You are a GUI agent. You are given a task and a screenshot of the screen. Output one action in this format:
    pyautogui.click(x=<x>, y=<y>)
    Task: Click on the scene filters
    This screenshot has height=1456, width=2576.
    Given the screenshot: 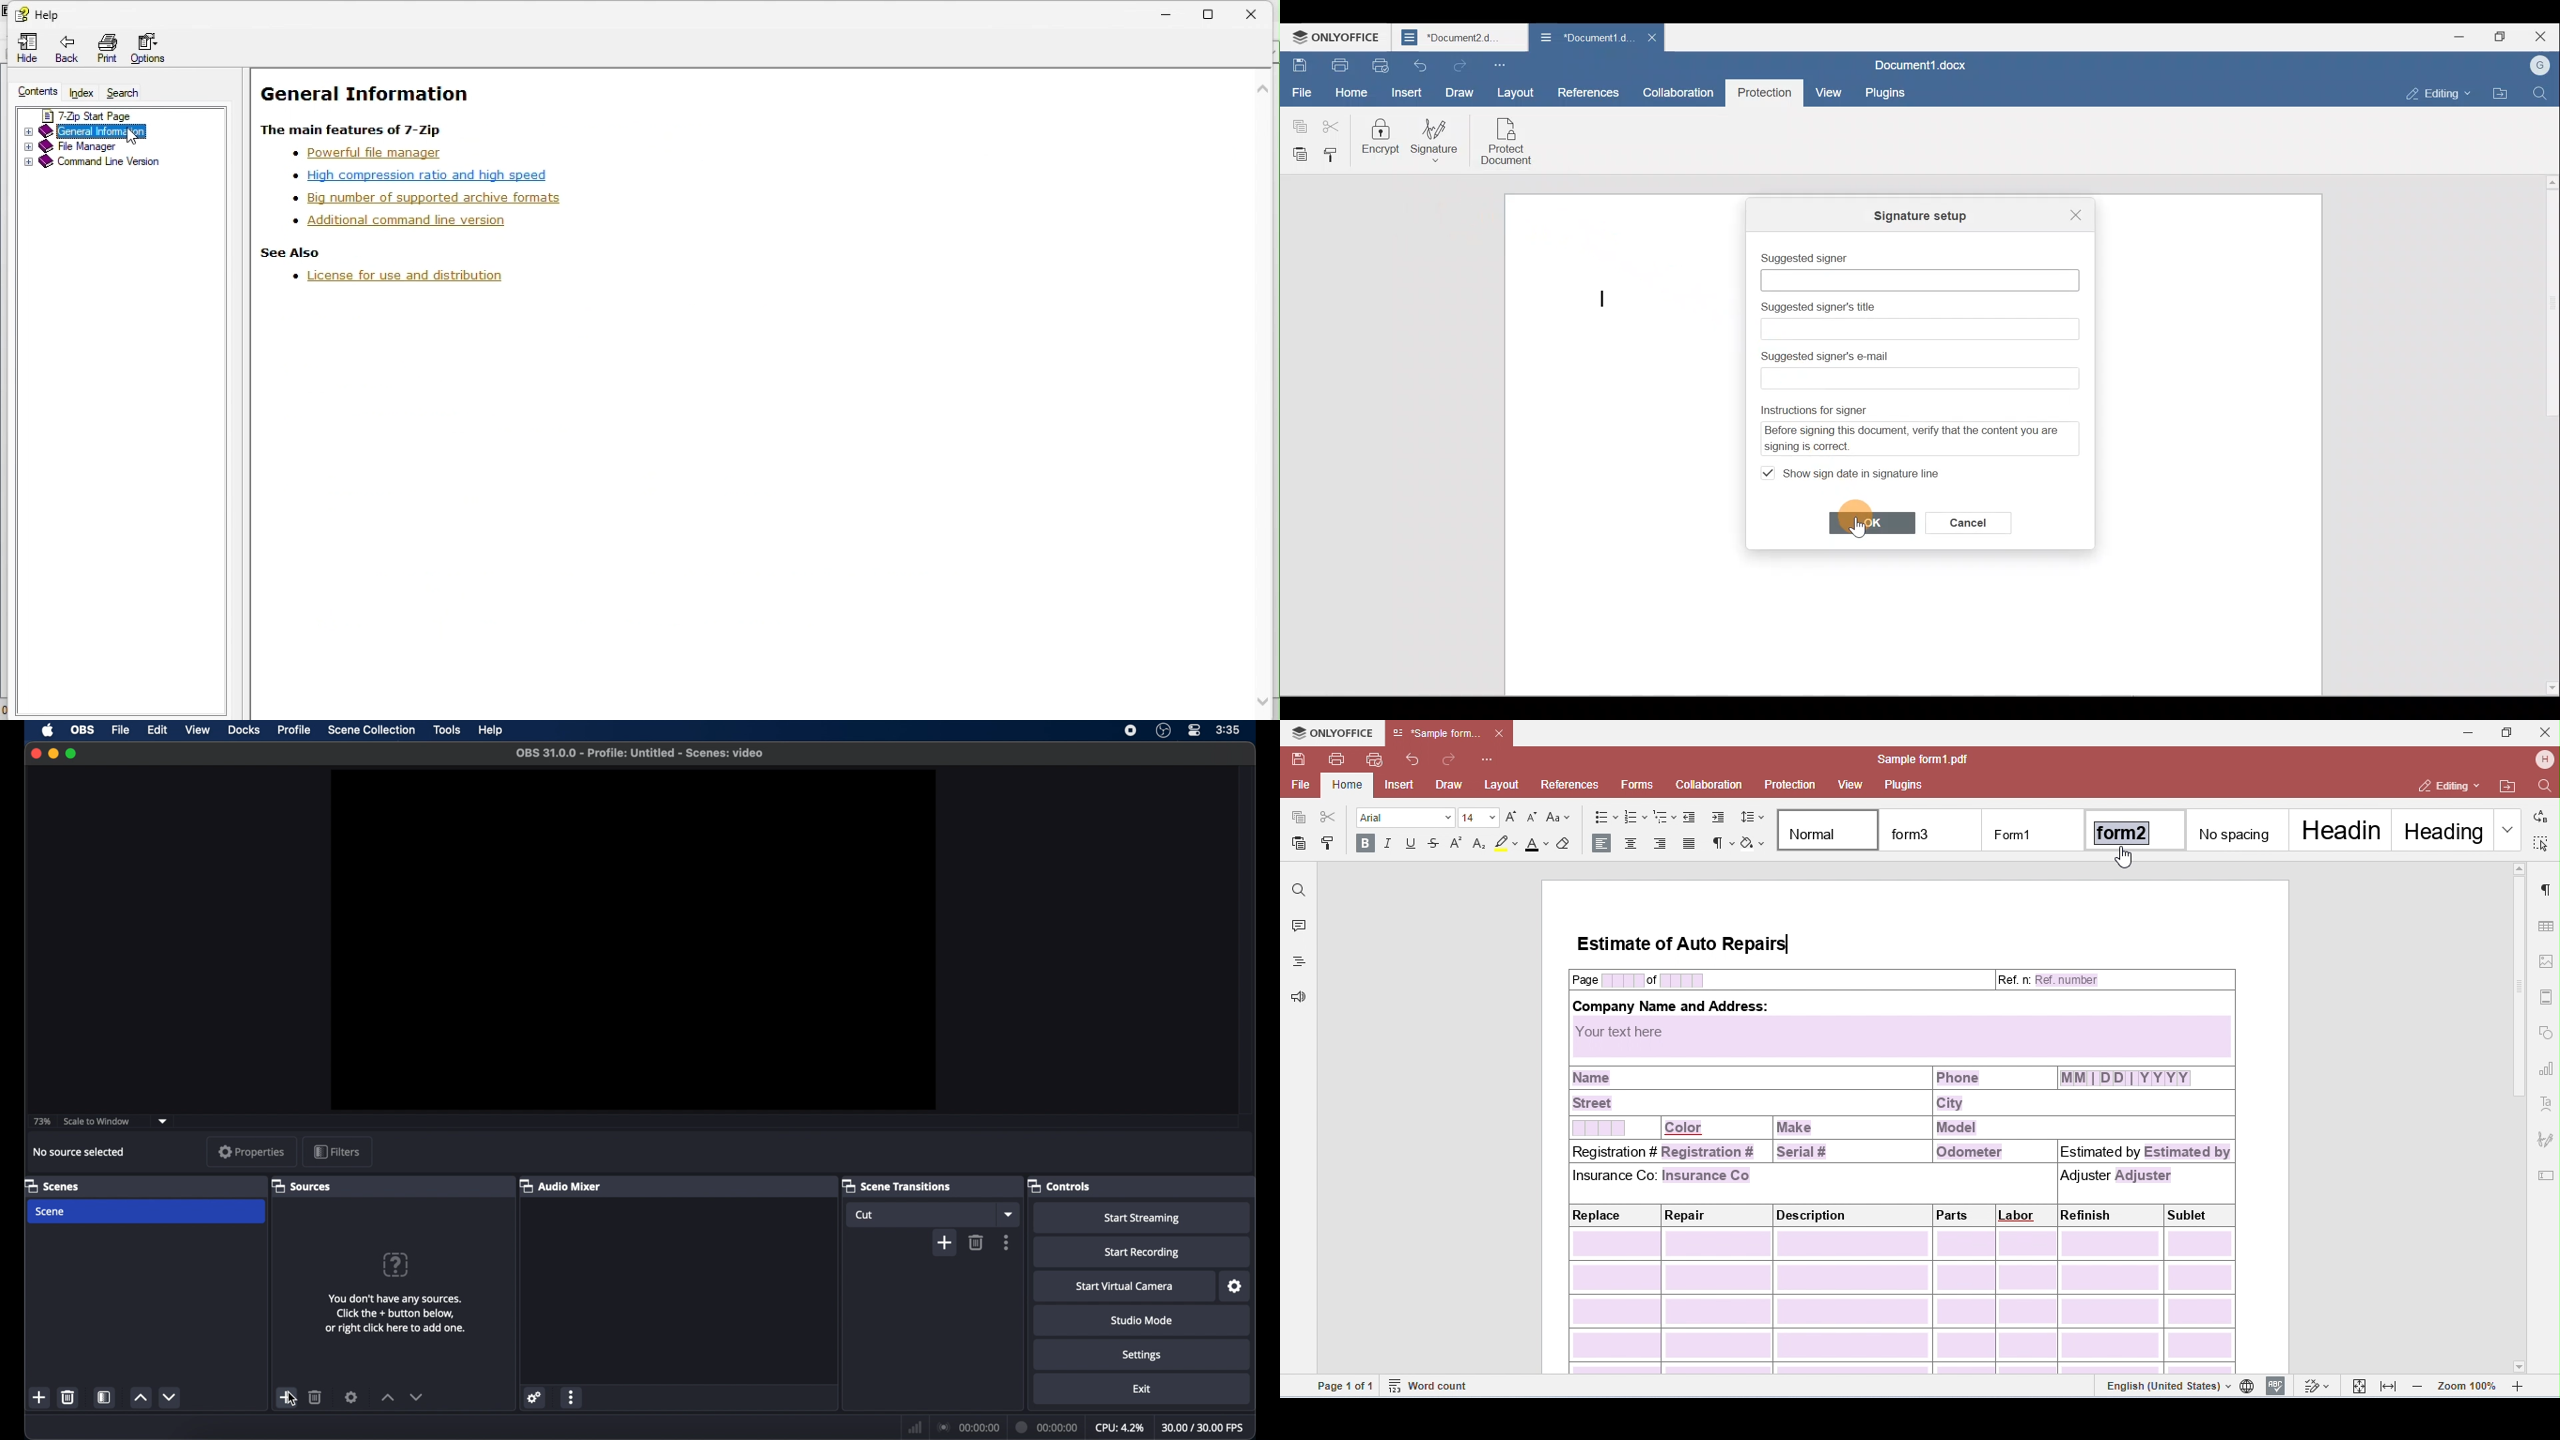 What is the action you would take?
    pyautogui.click(x=104, y=1397)
    